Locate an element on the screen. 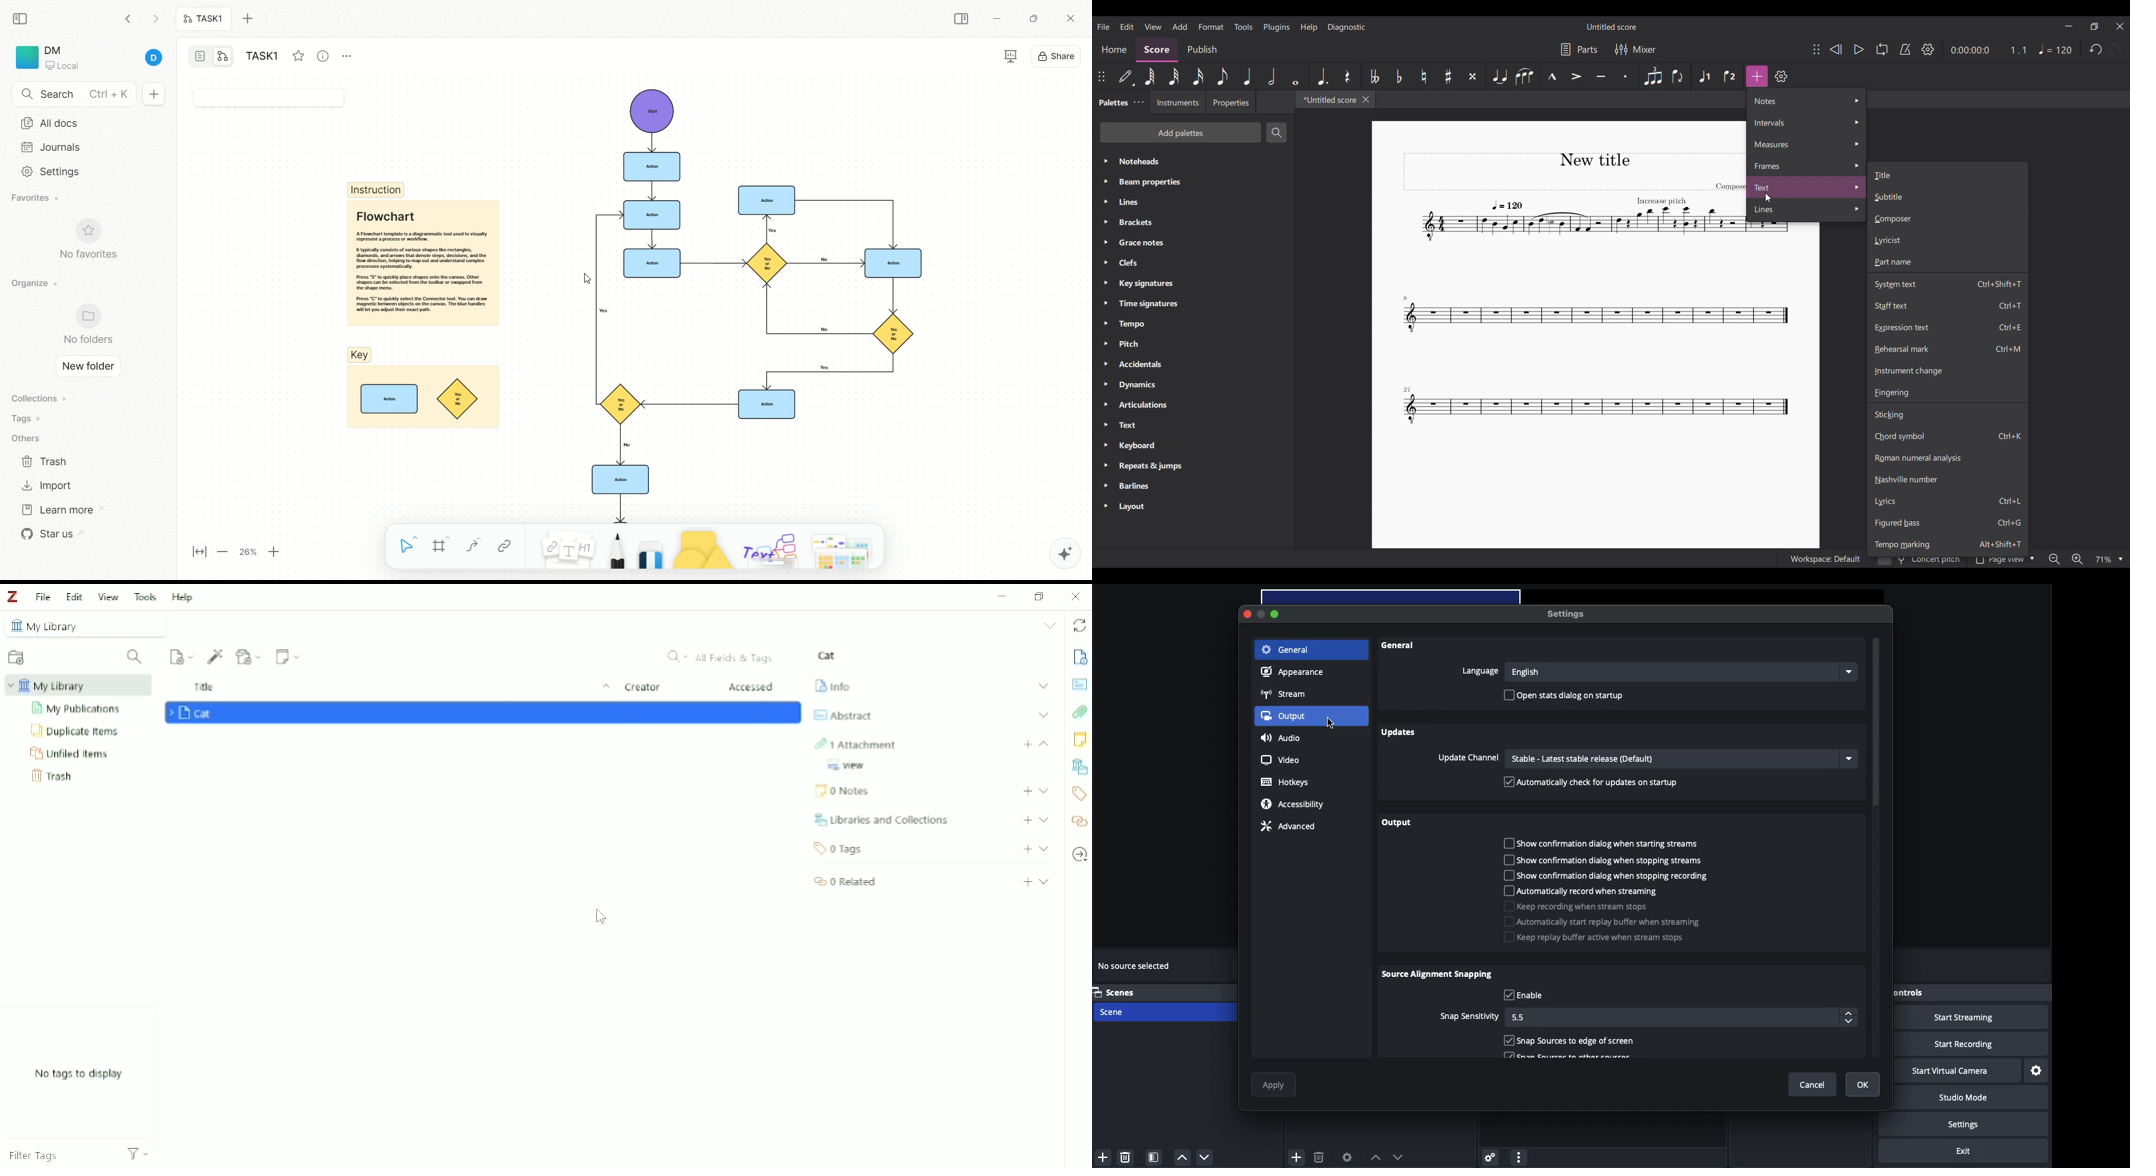 The width and height of the screenshot is (2156, 1176). star us is located at coordinates (48, 534).